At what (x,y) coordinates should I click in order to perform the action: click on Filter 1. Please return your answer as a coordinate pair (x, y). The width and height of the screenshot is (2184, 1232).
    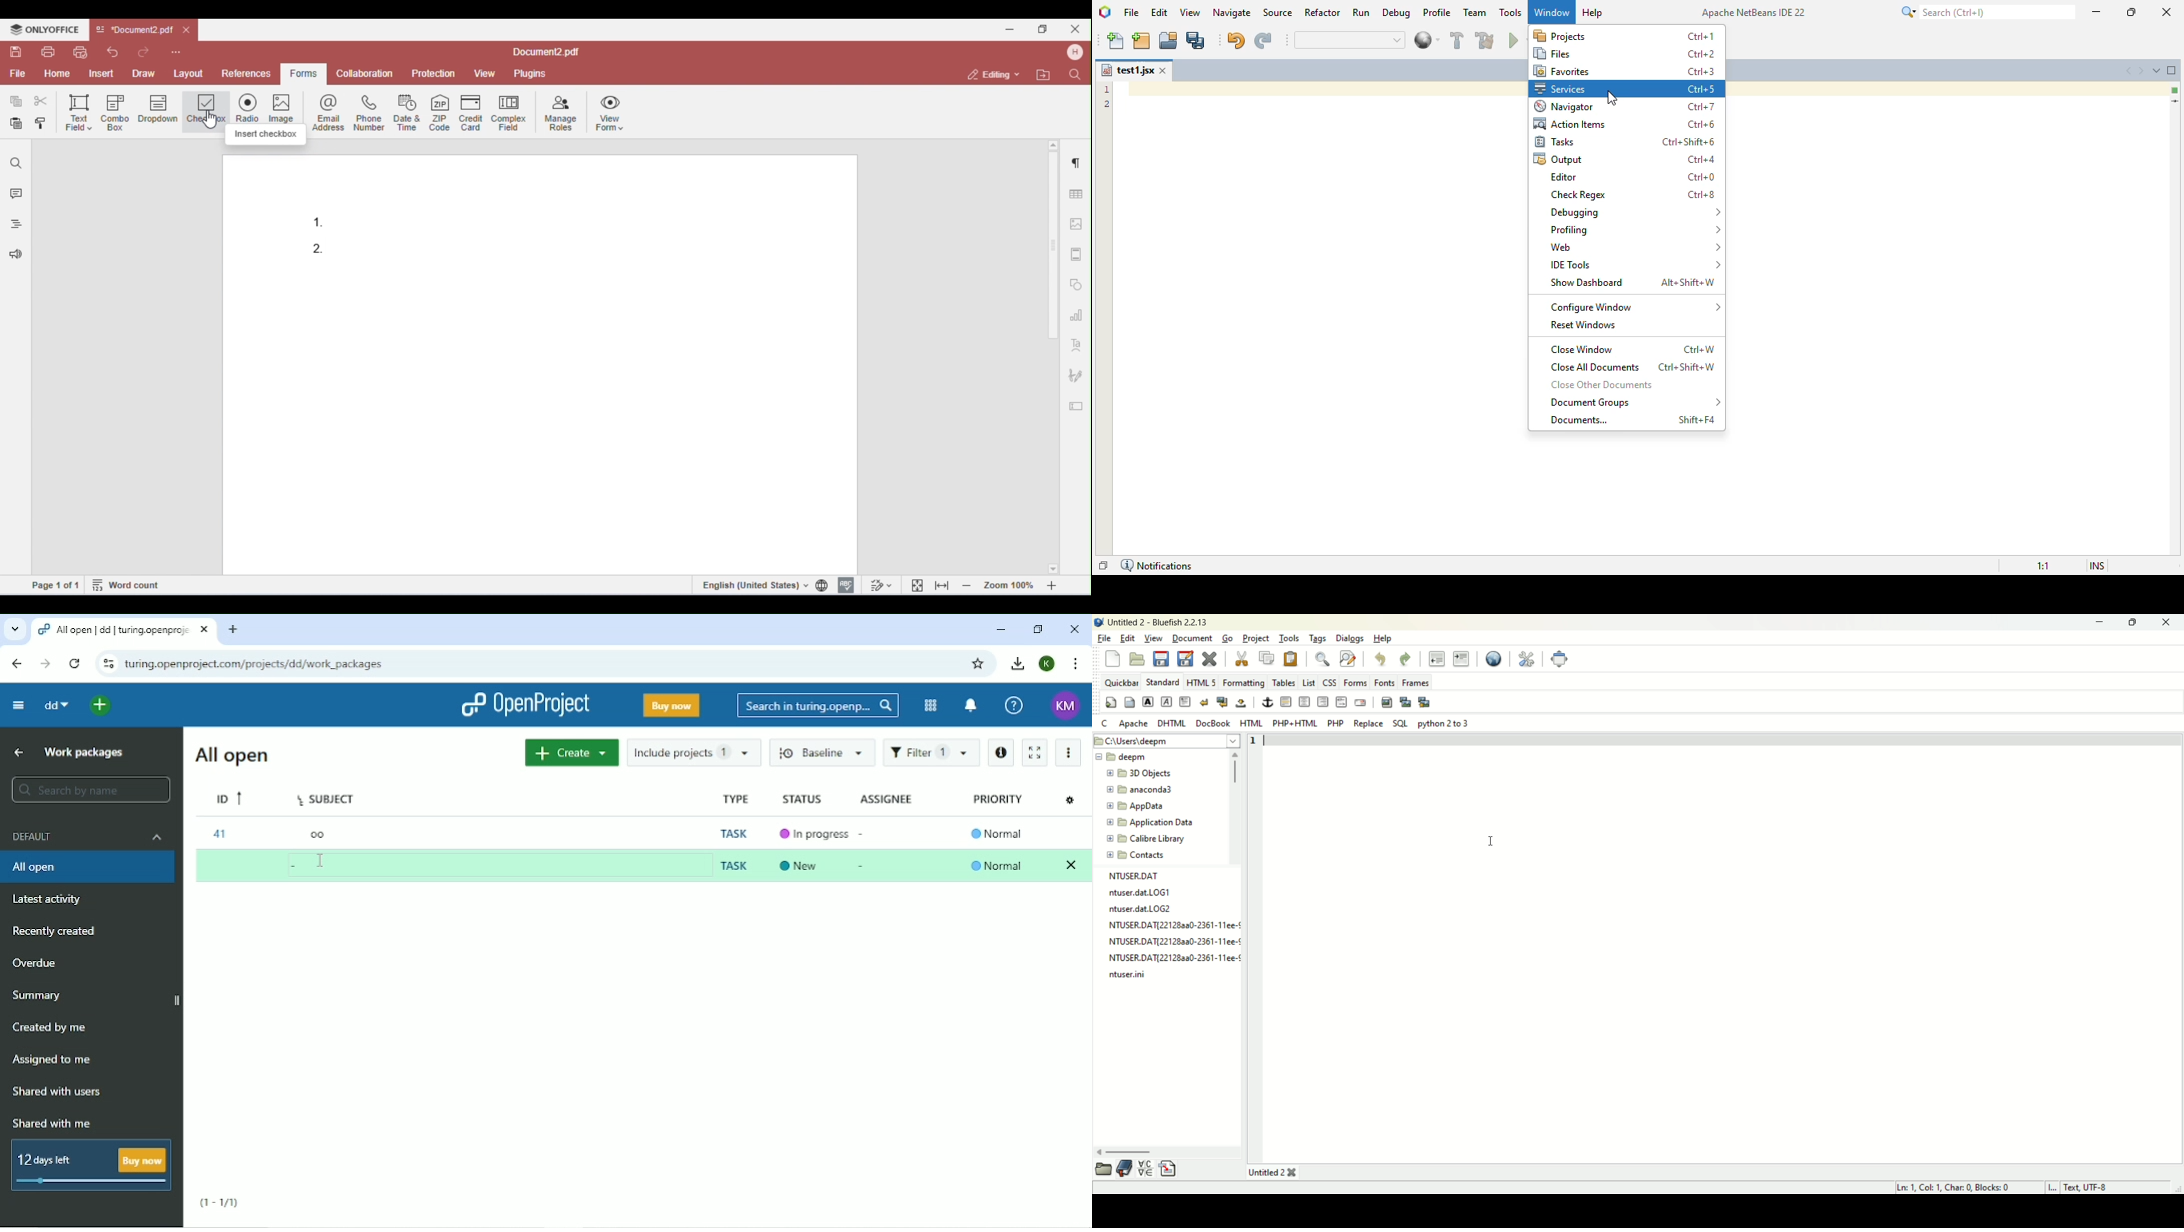
    Looking at the image, I should click on (931, 753).